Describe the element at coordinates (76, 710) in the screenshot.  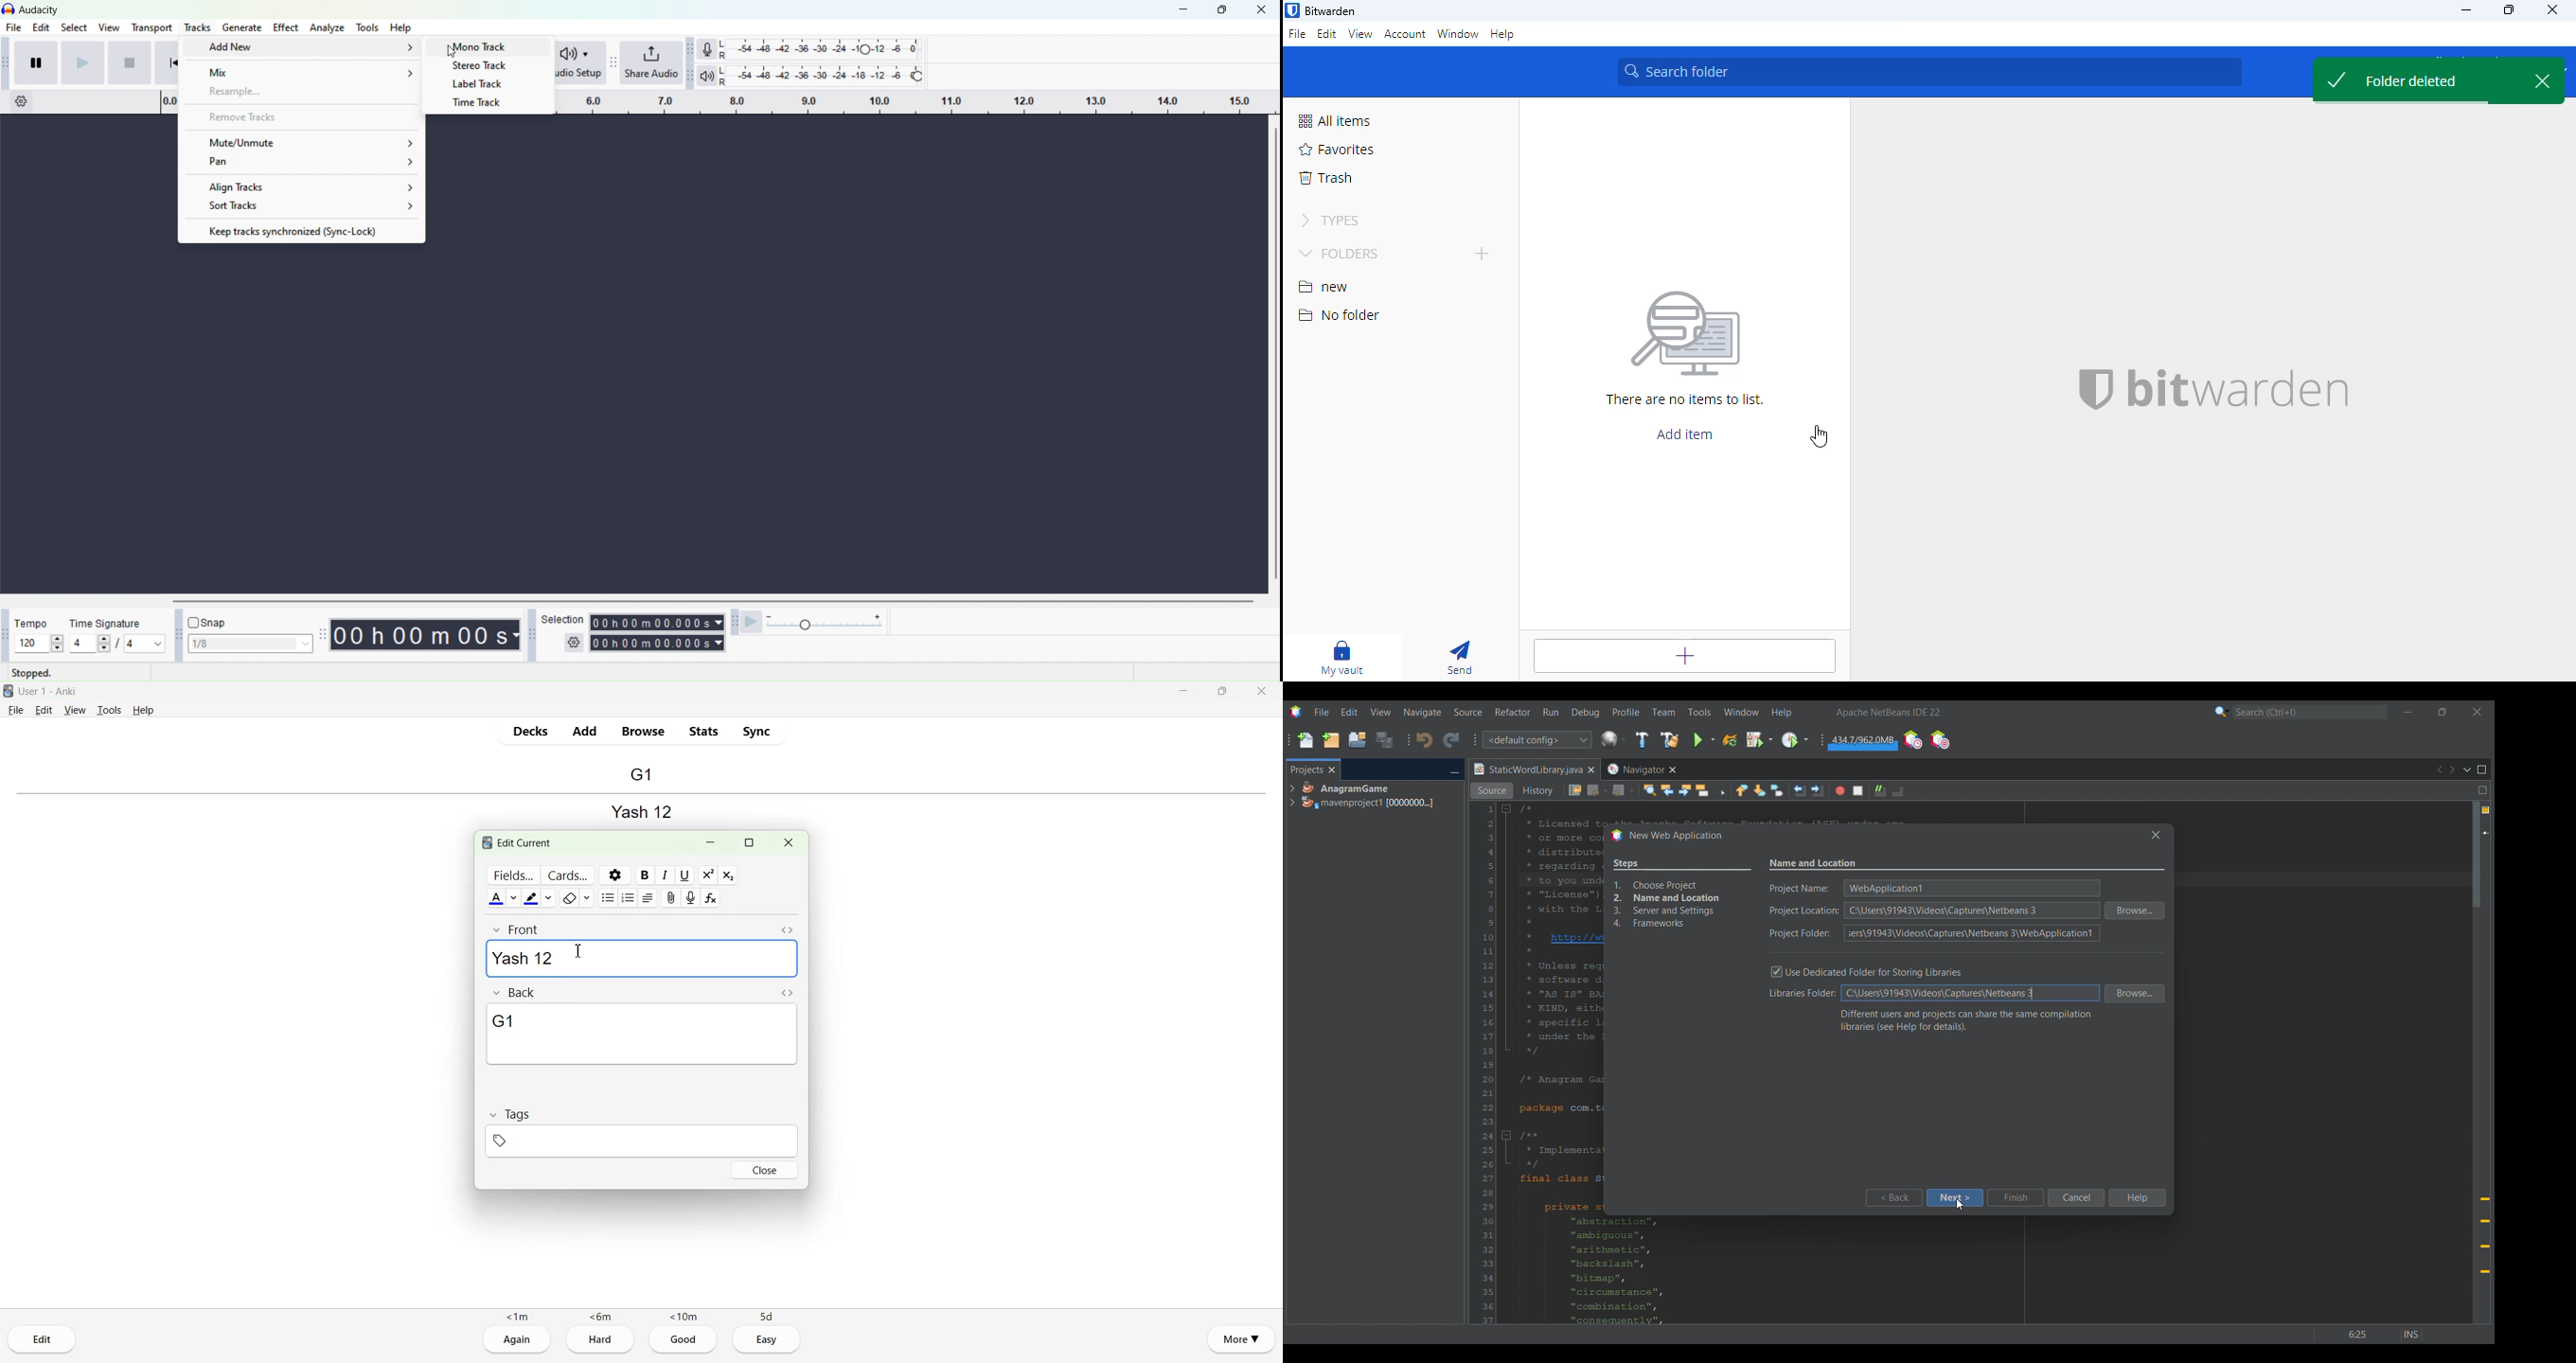
I see `View` at that location.